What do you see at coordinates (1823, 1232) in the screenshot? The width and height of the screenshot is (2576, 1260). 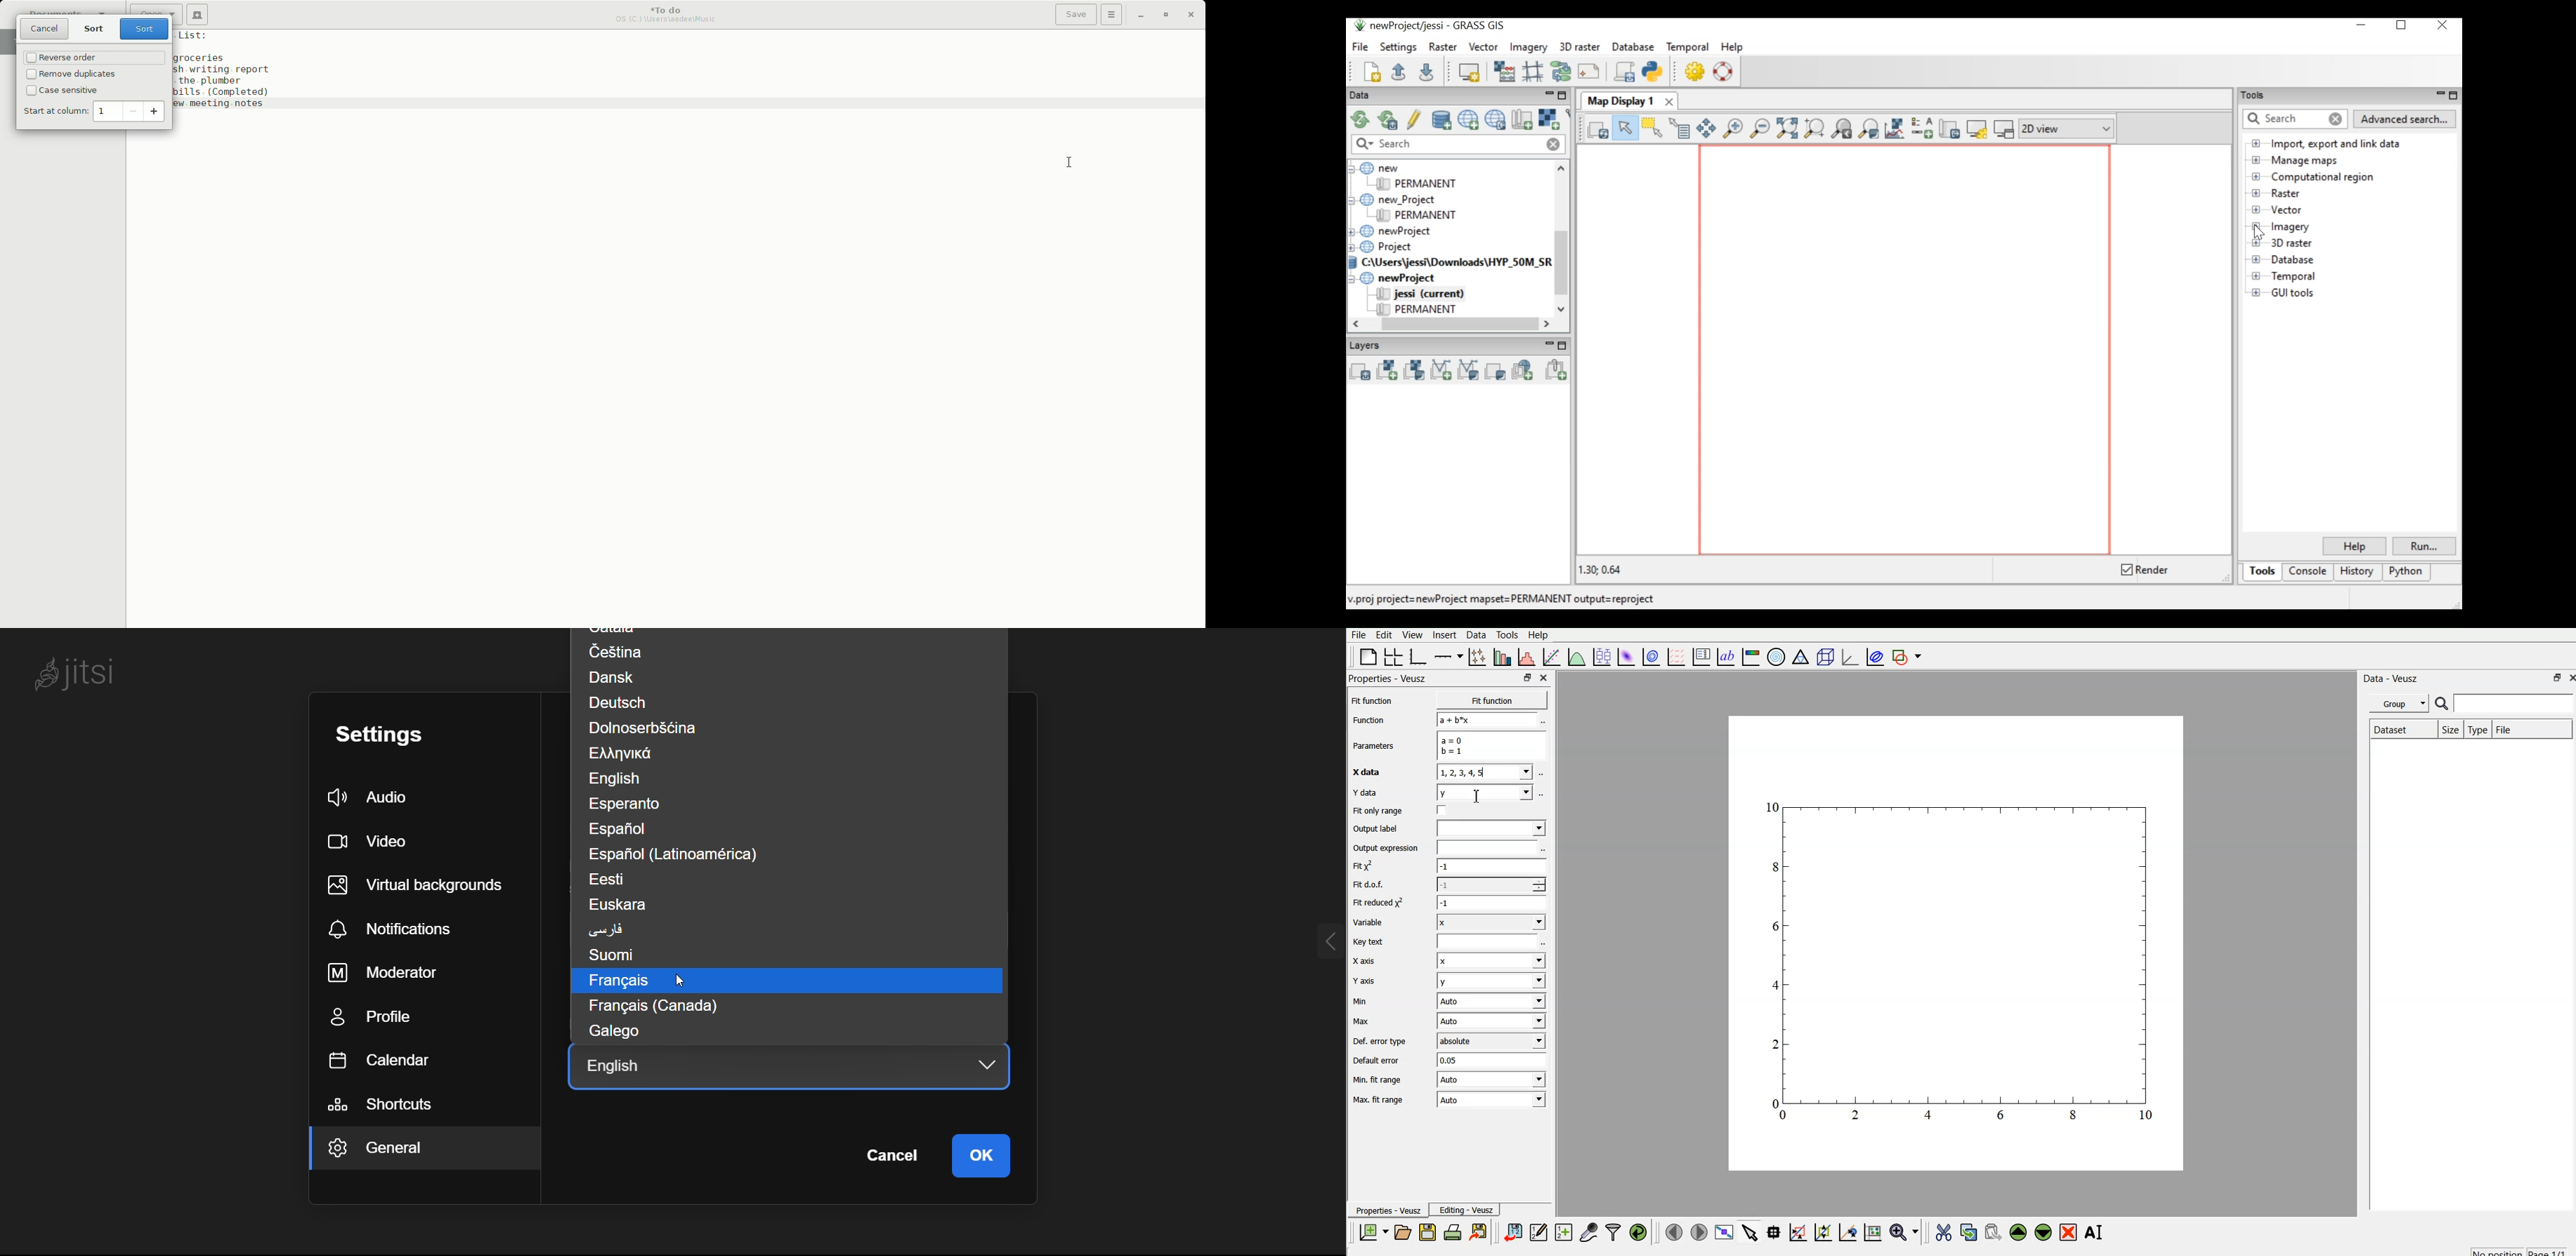 I see `click to zoom out on graph axes` at bounding box center [1823, 1232].